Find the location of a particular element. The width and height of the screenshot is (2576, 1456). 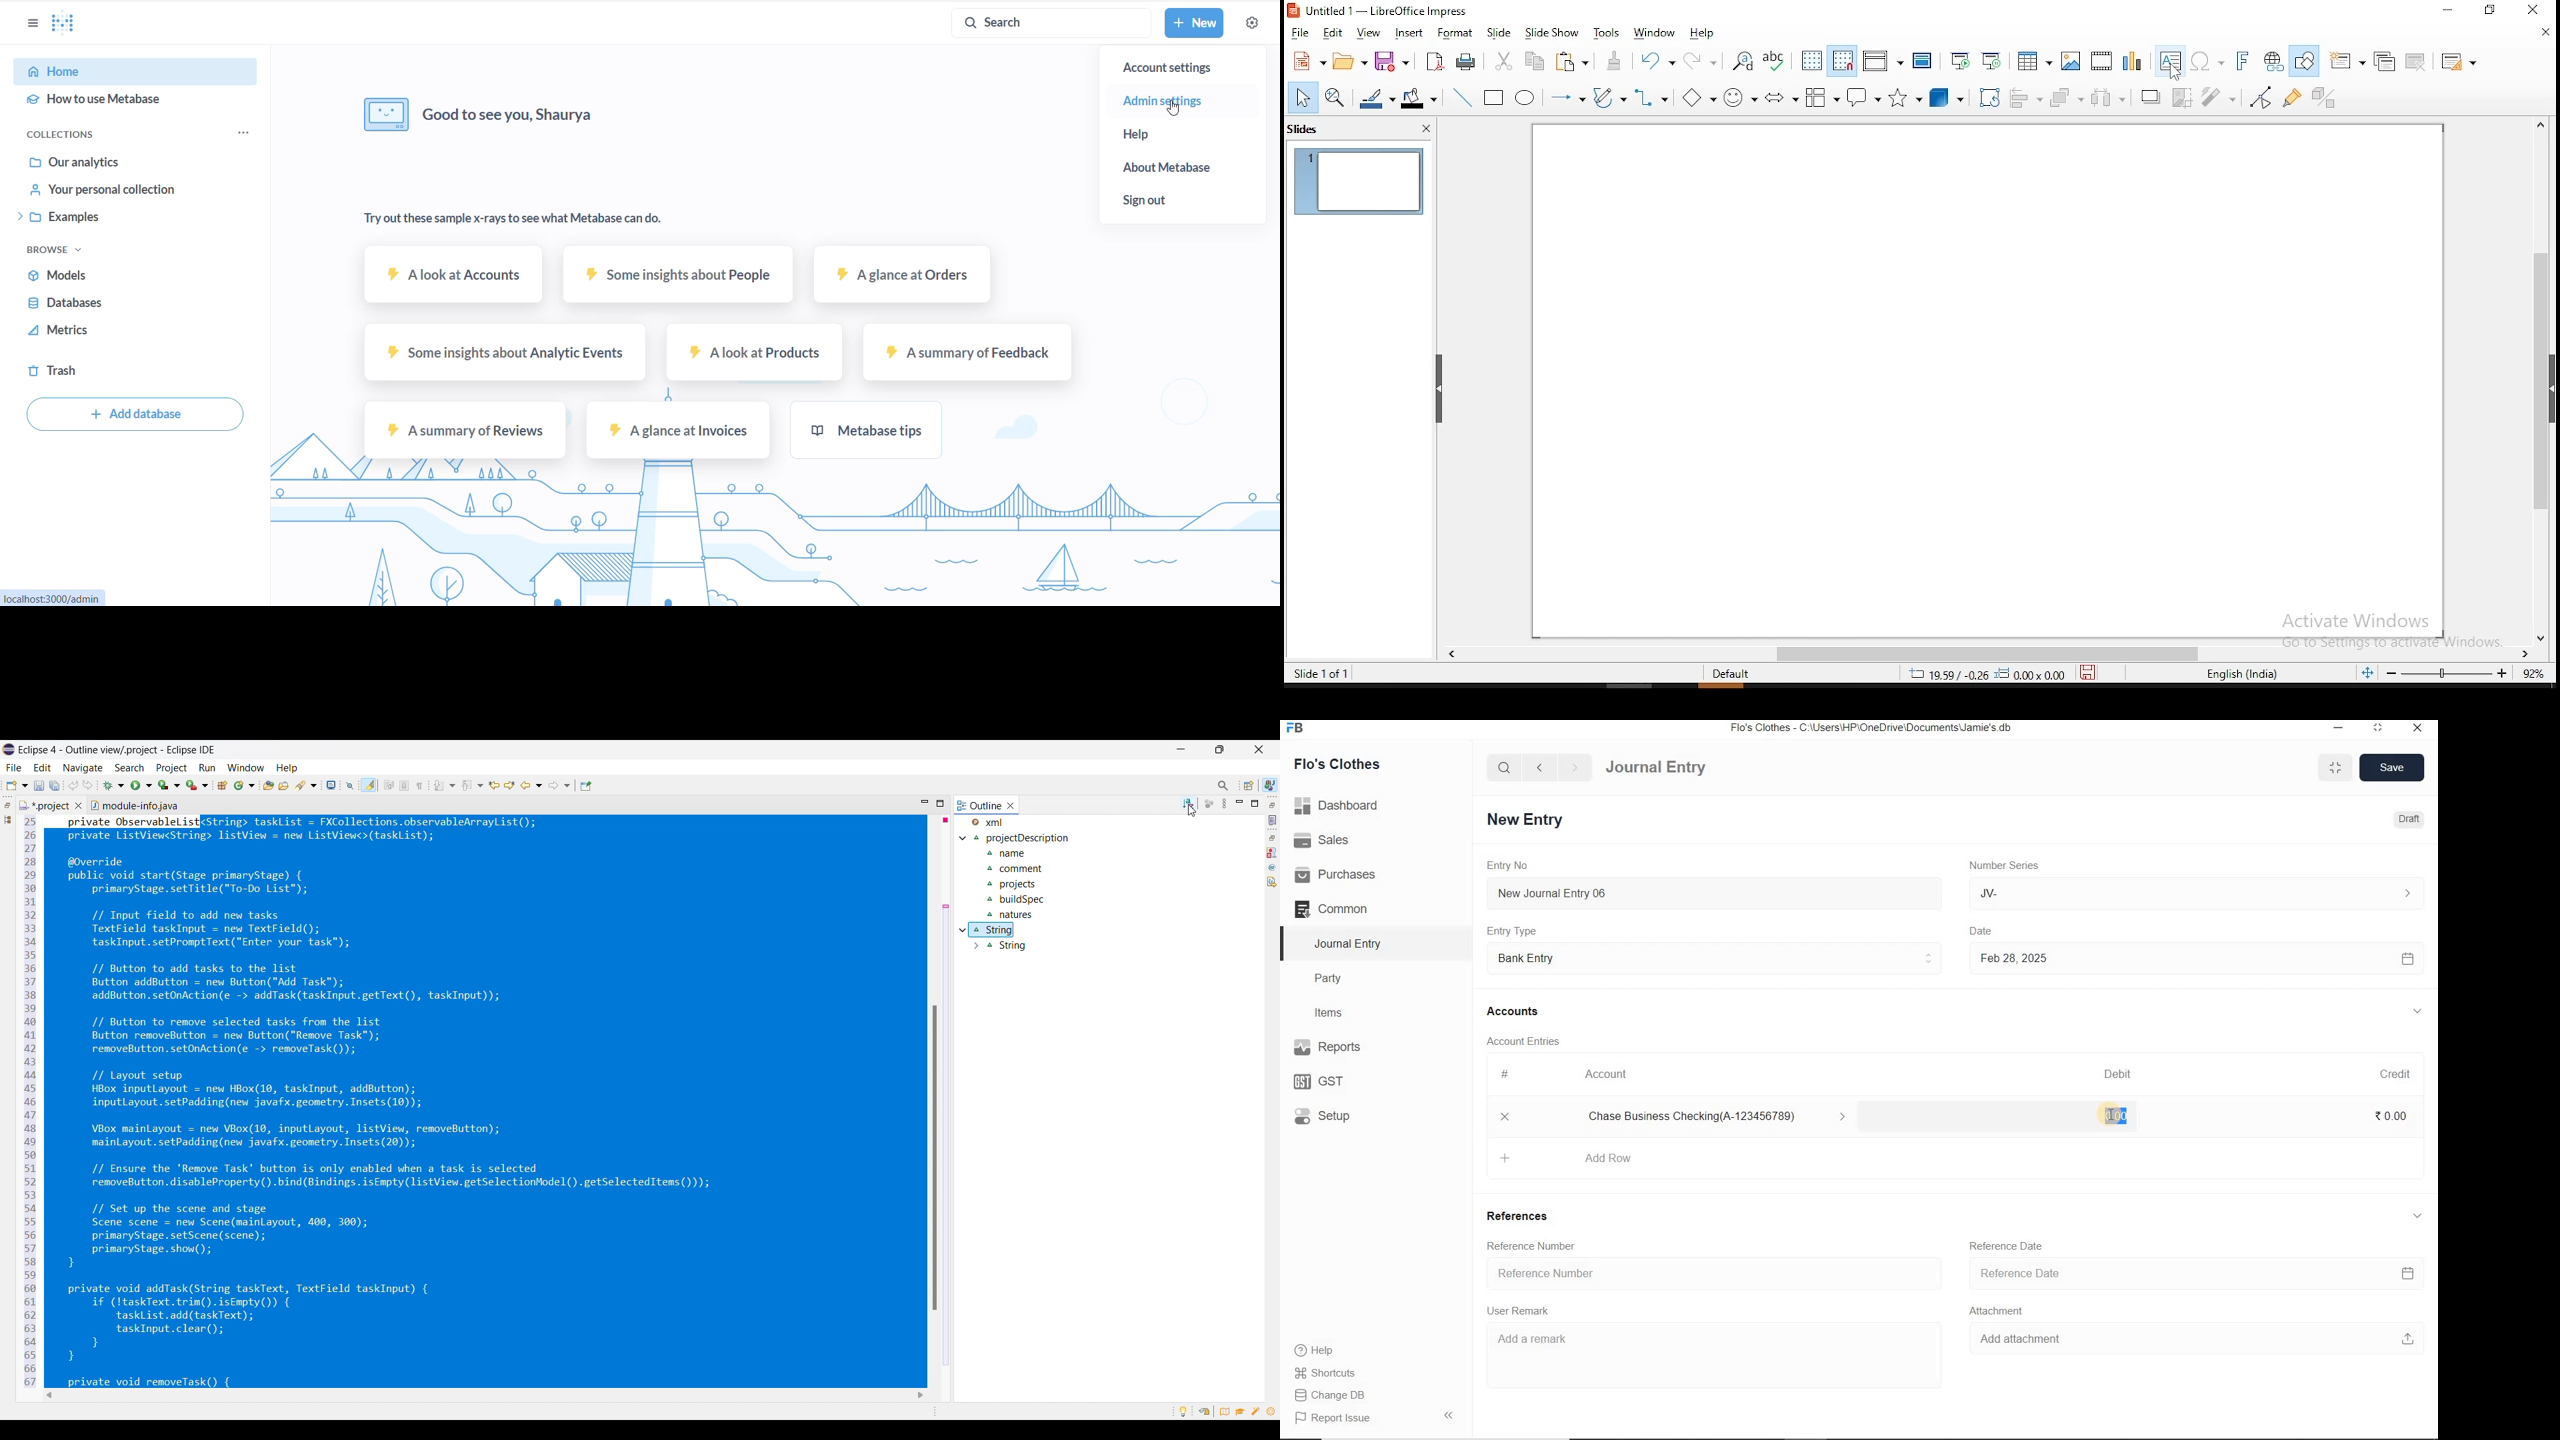

basic shapes is located at coordinates (1697, 98).